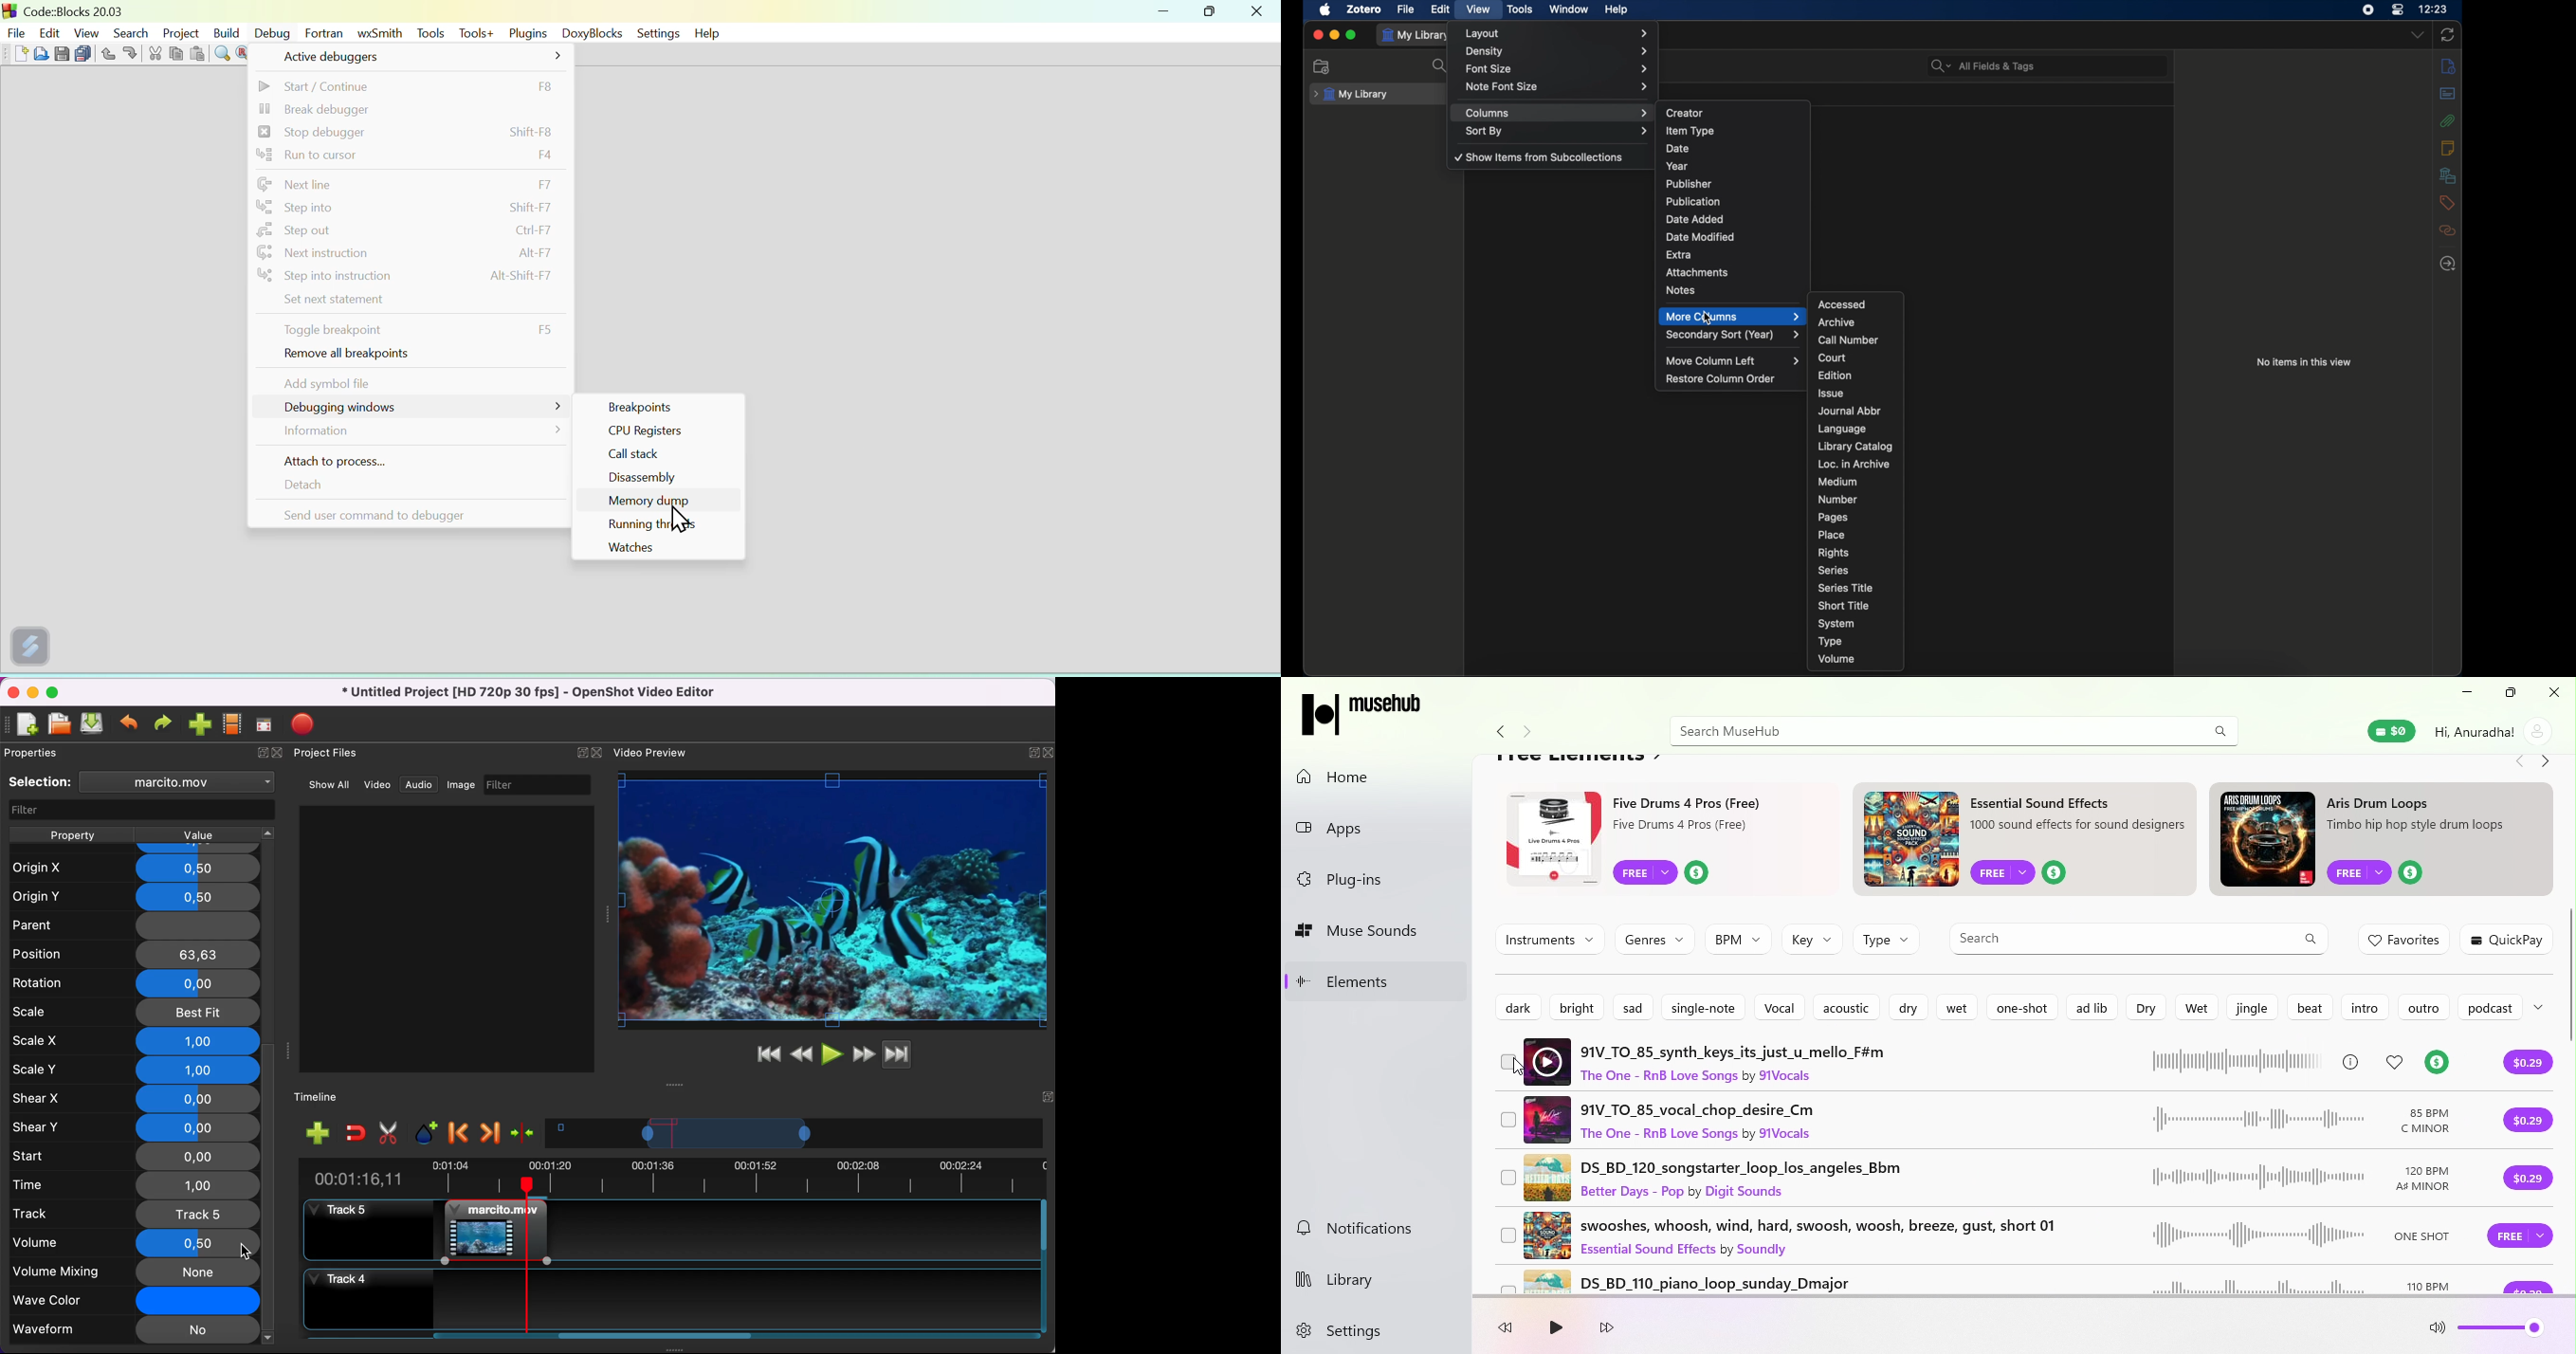  I want to click on court, so click(1832, 357).